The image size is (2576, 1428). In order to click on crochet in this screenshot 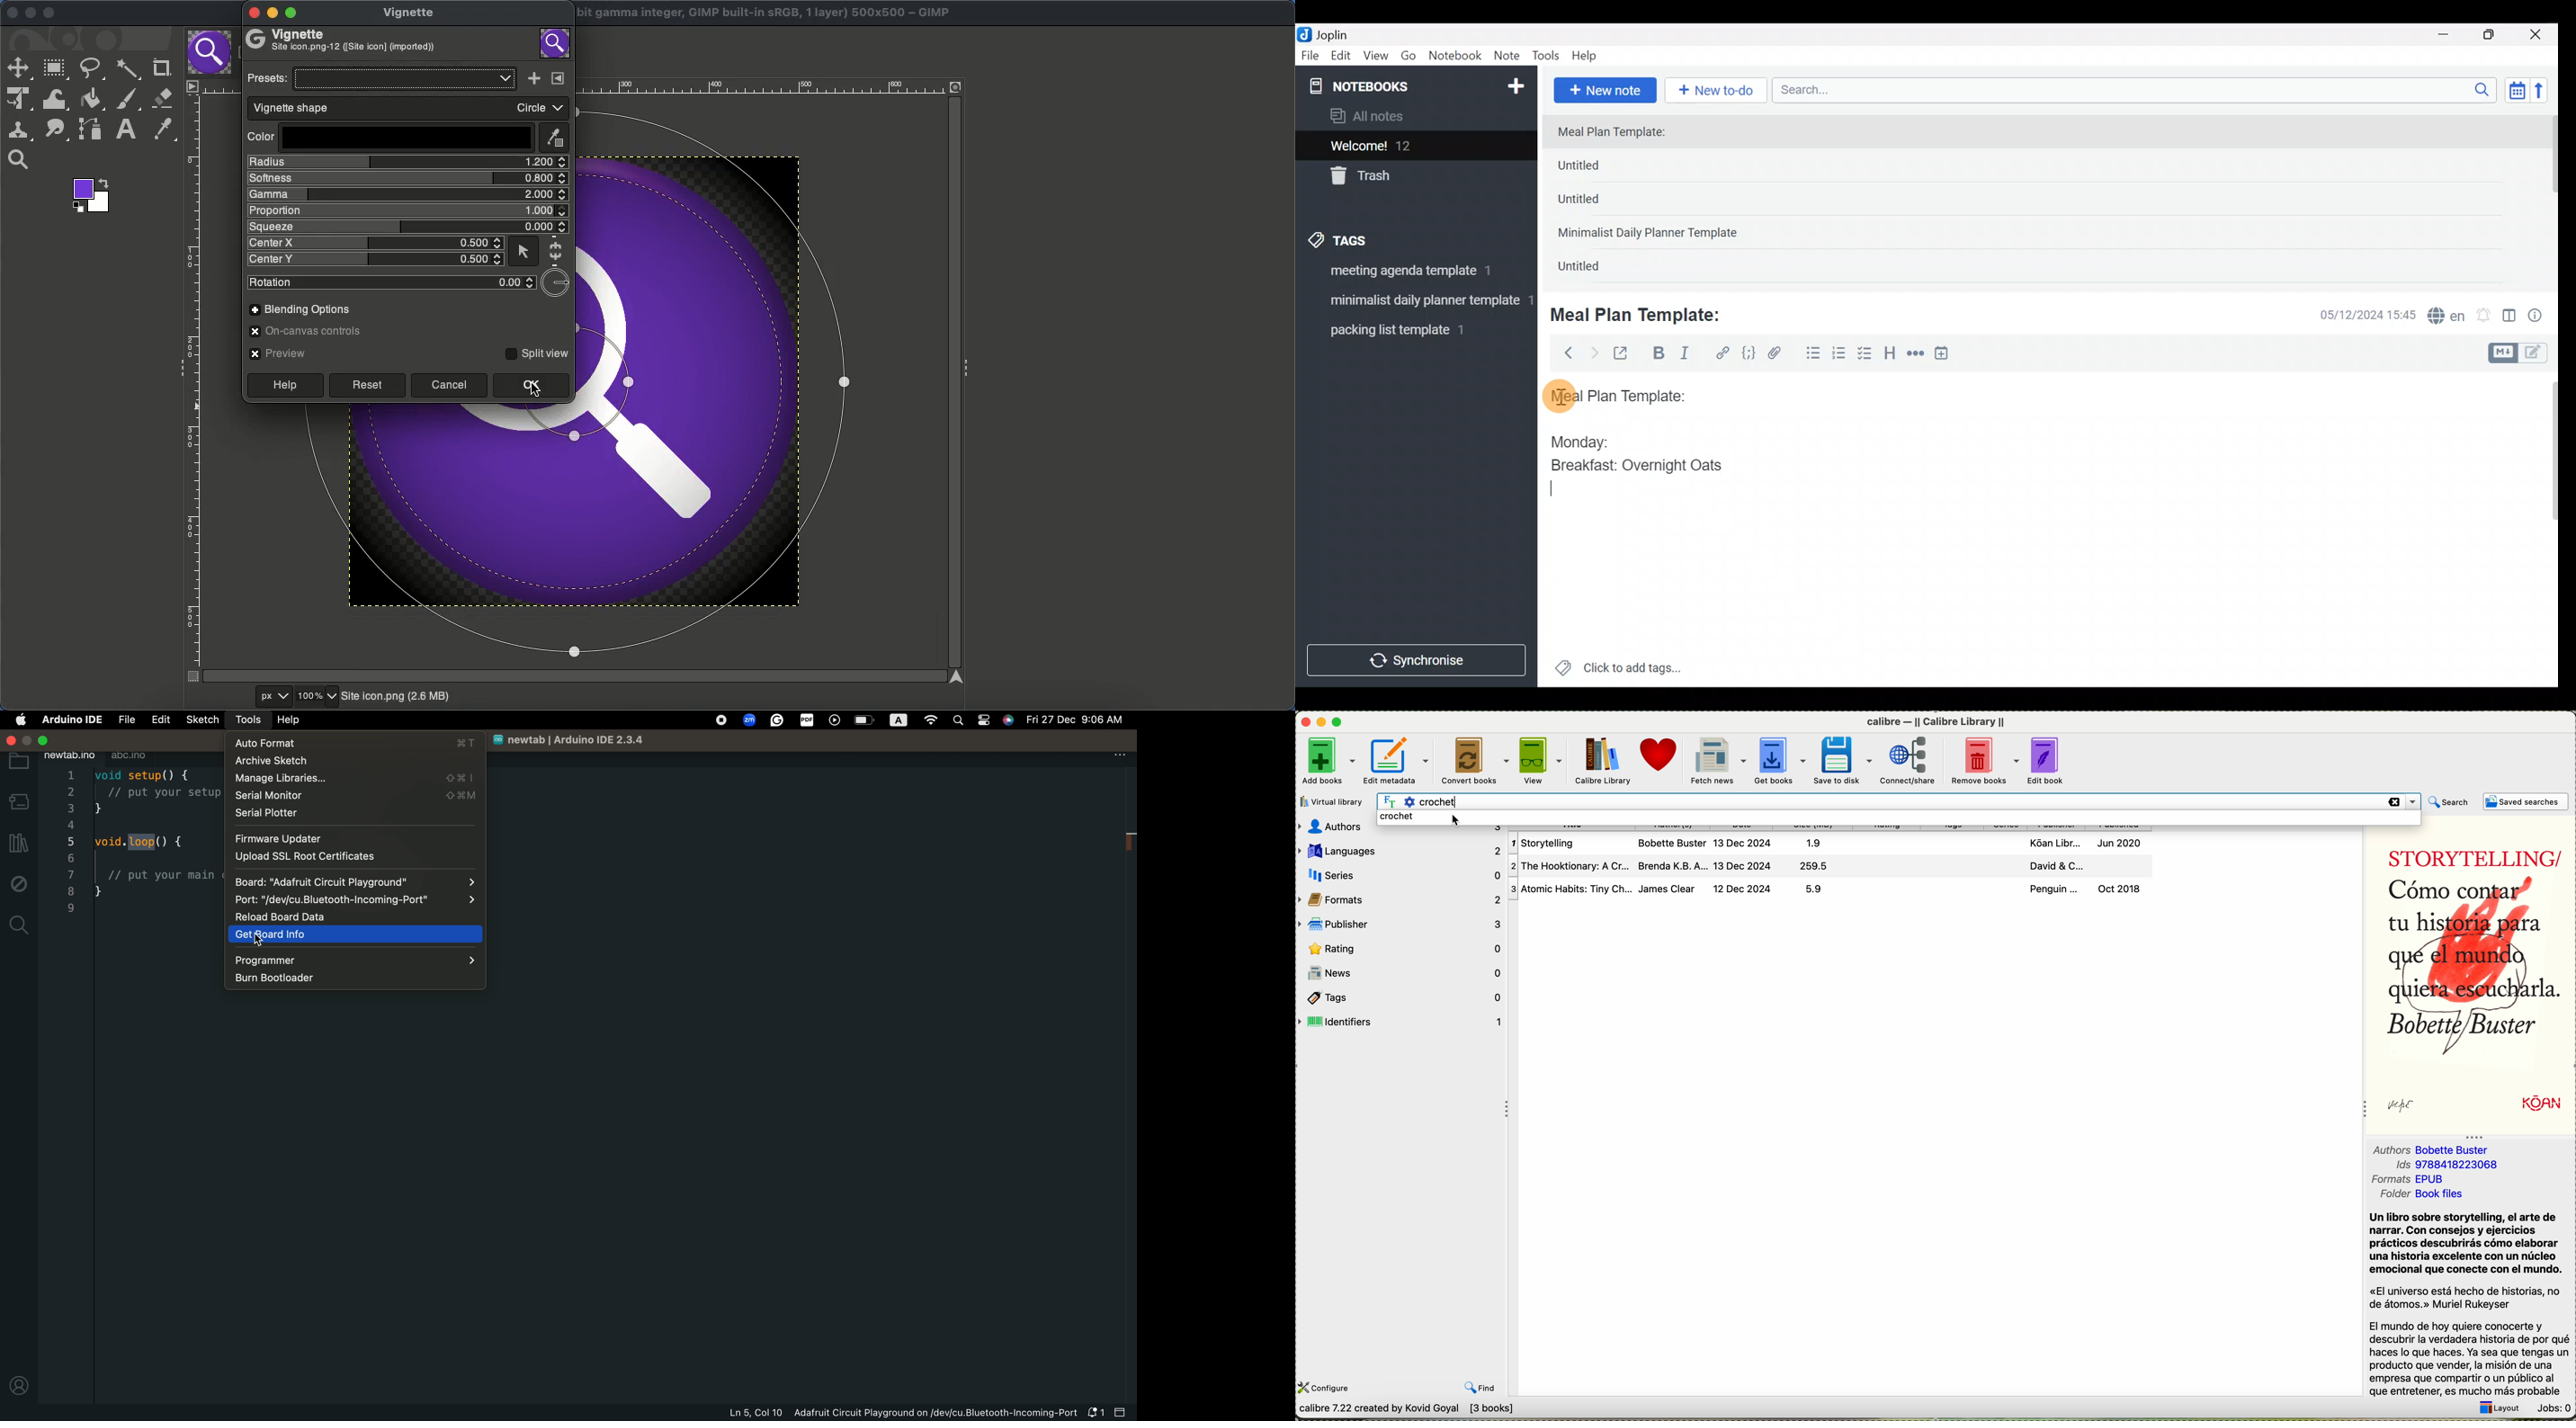, I will do `click(1735, 801)`.